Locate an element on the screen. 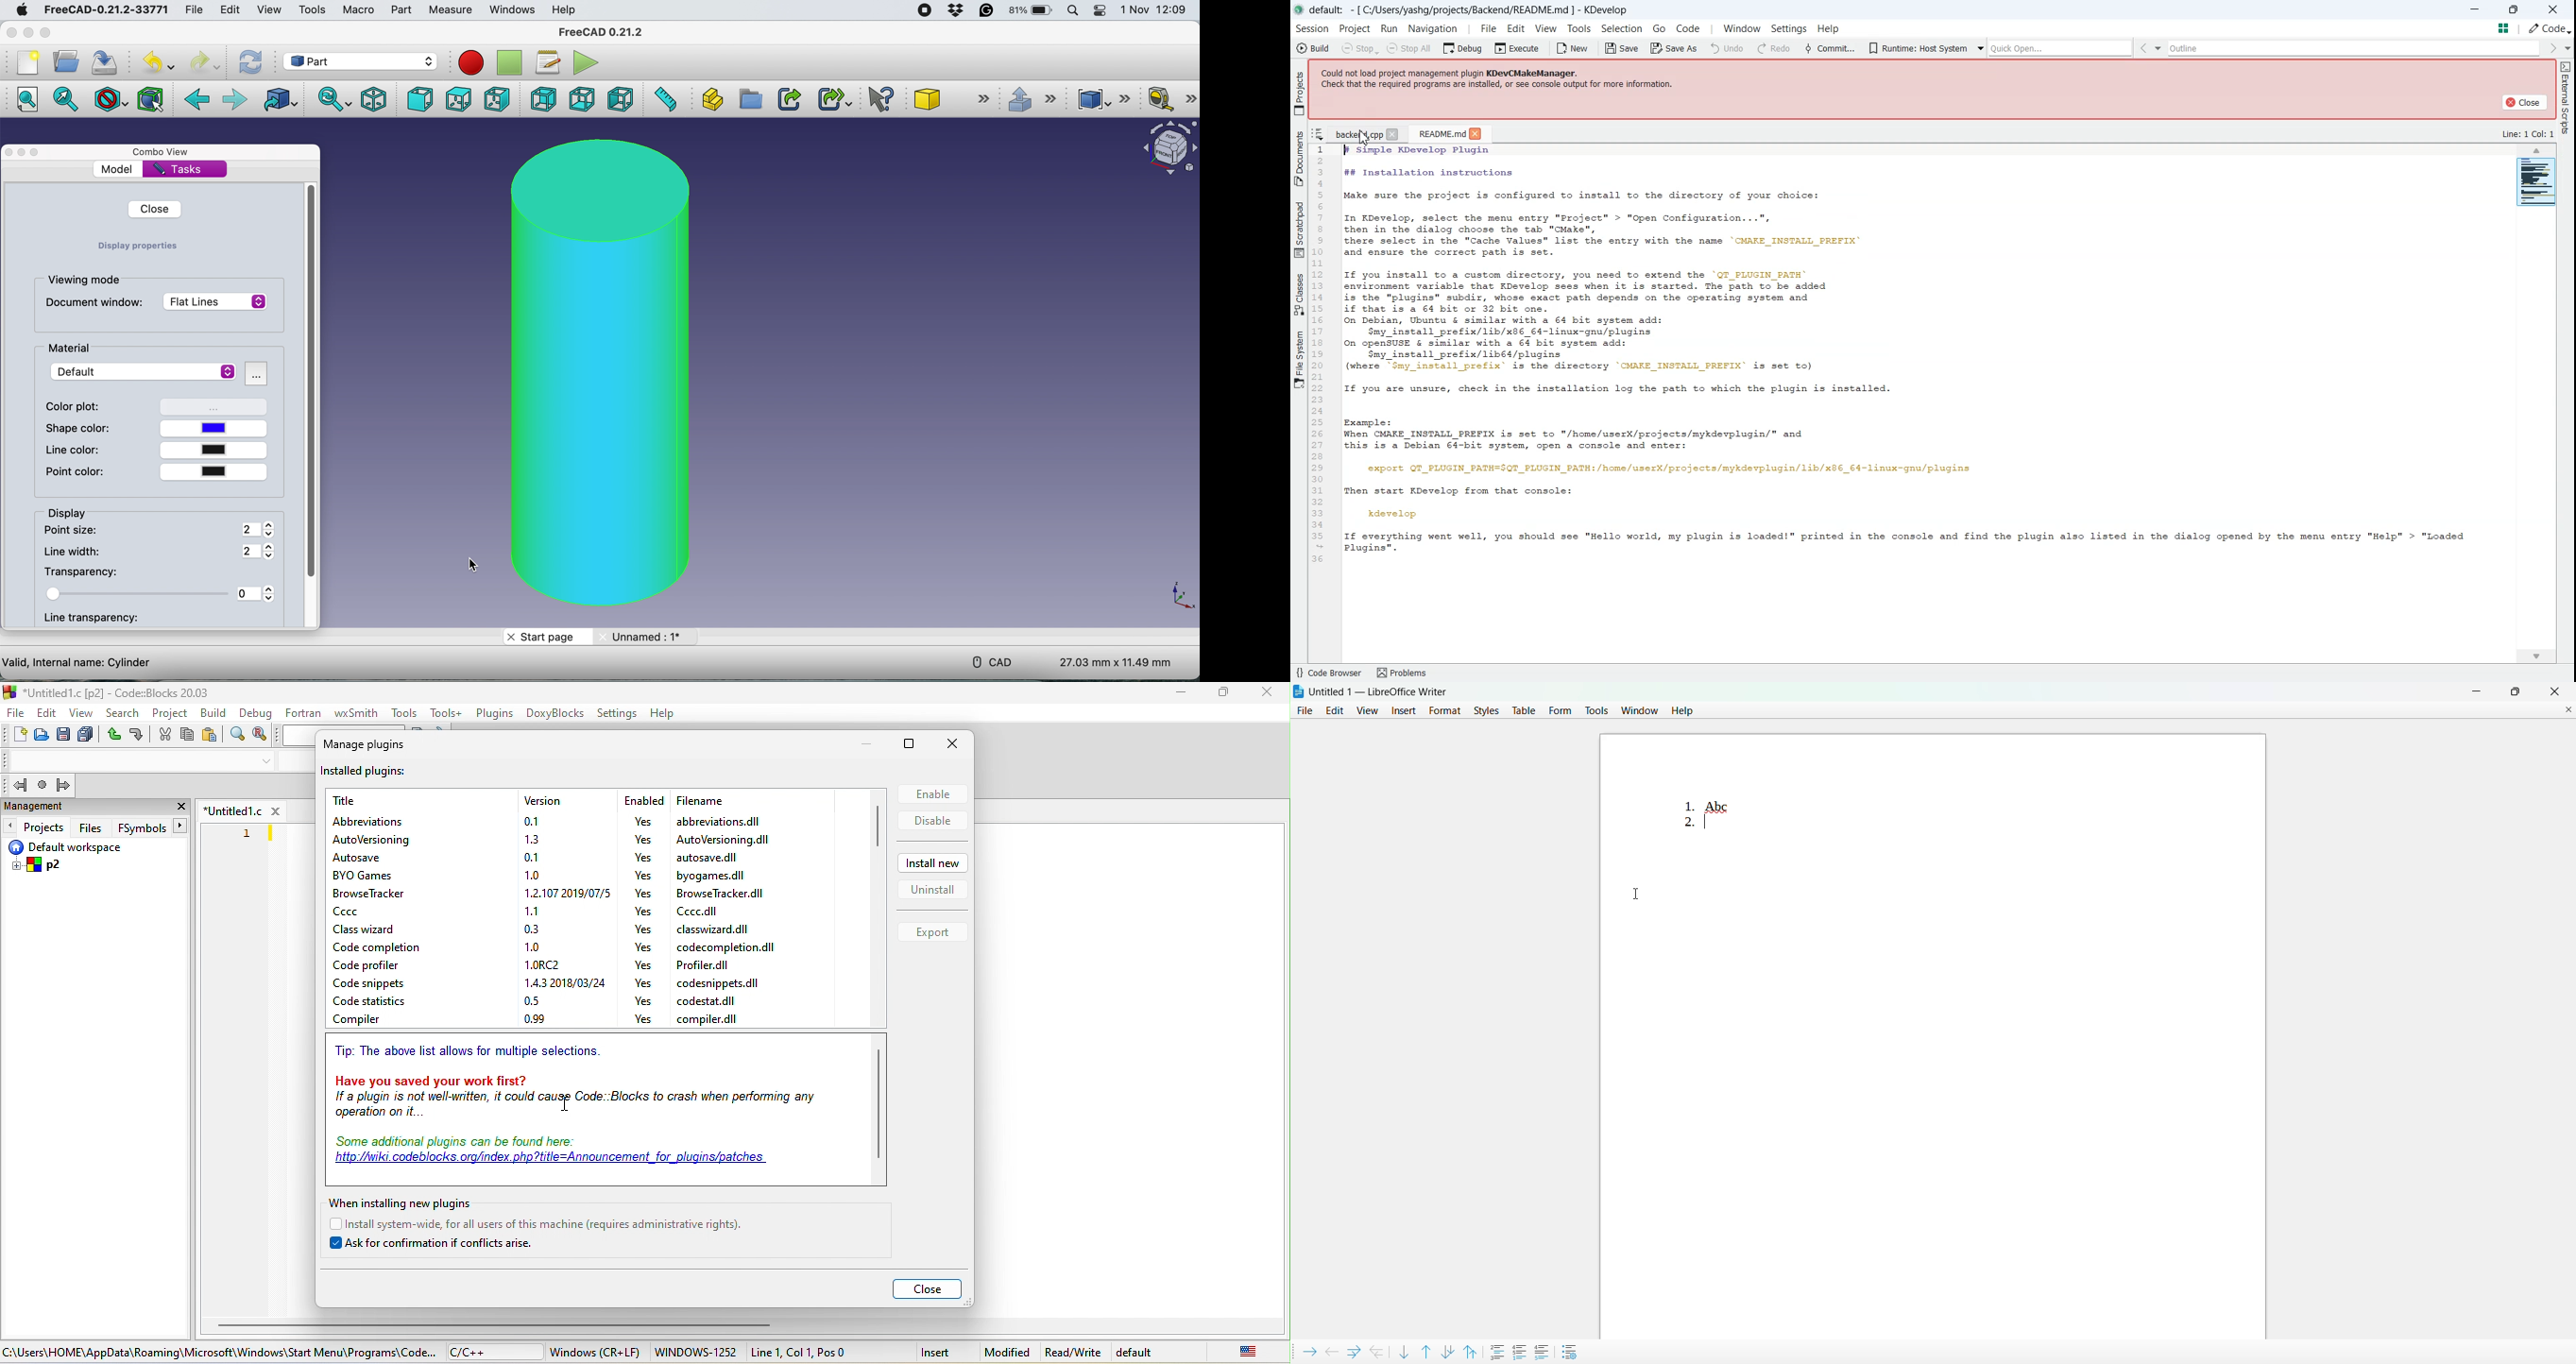 Image resolution: width=2576 pixels, height=1372 pixels. go to linked object is located at coordinates (282, 101).